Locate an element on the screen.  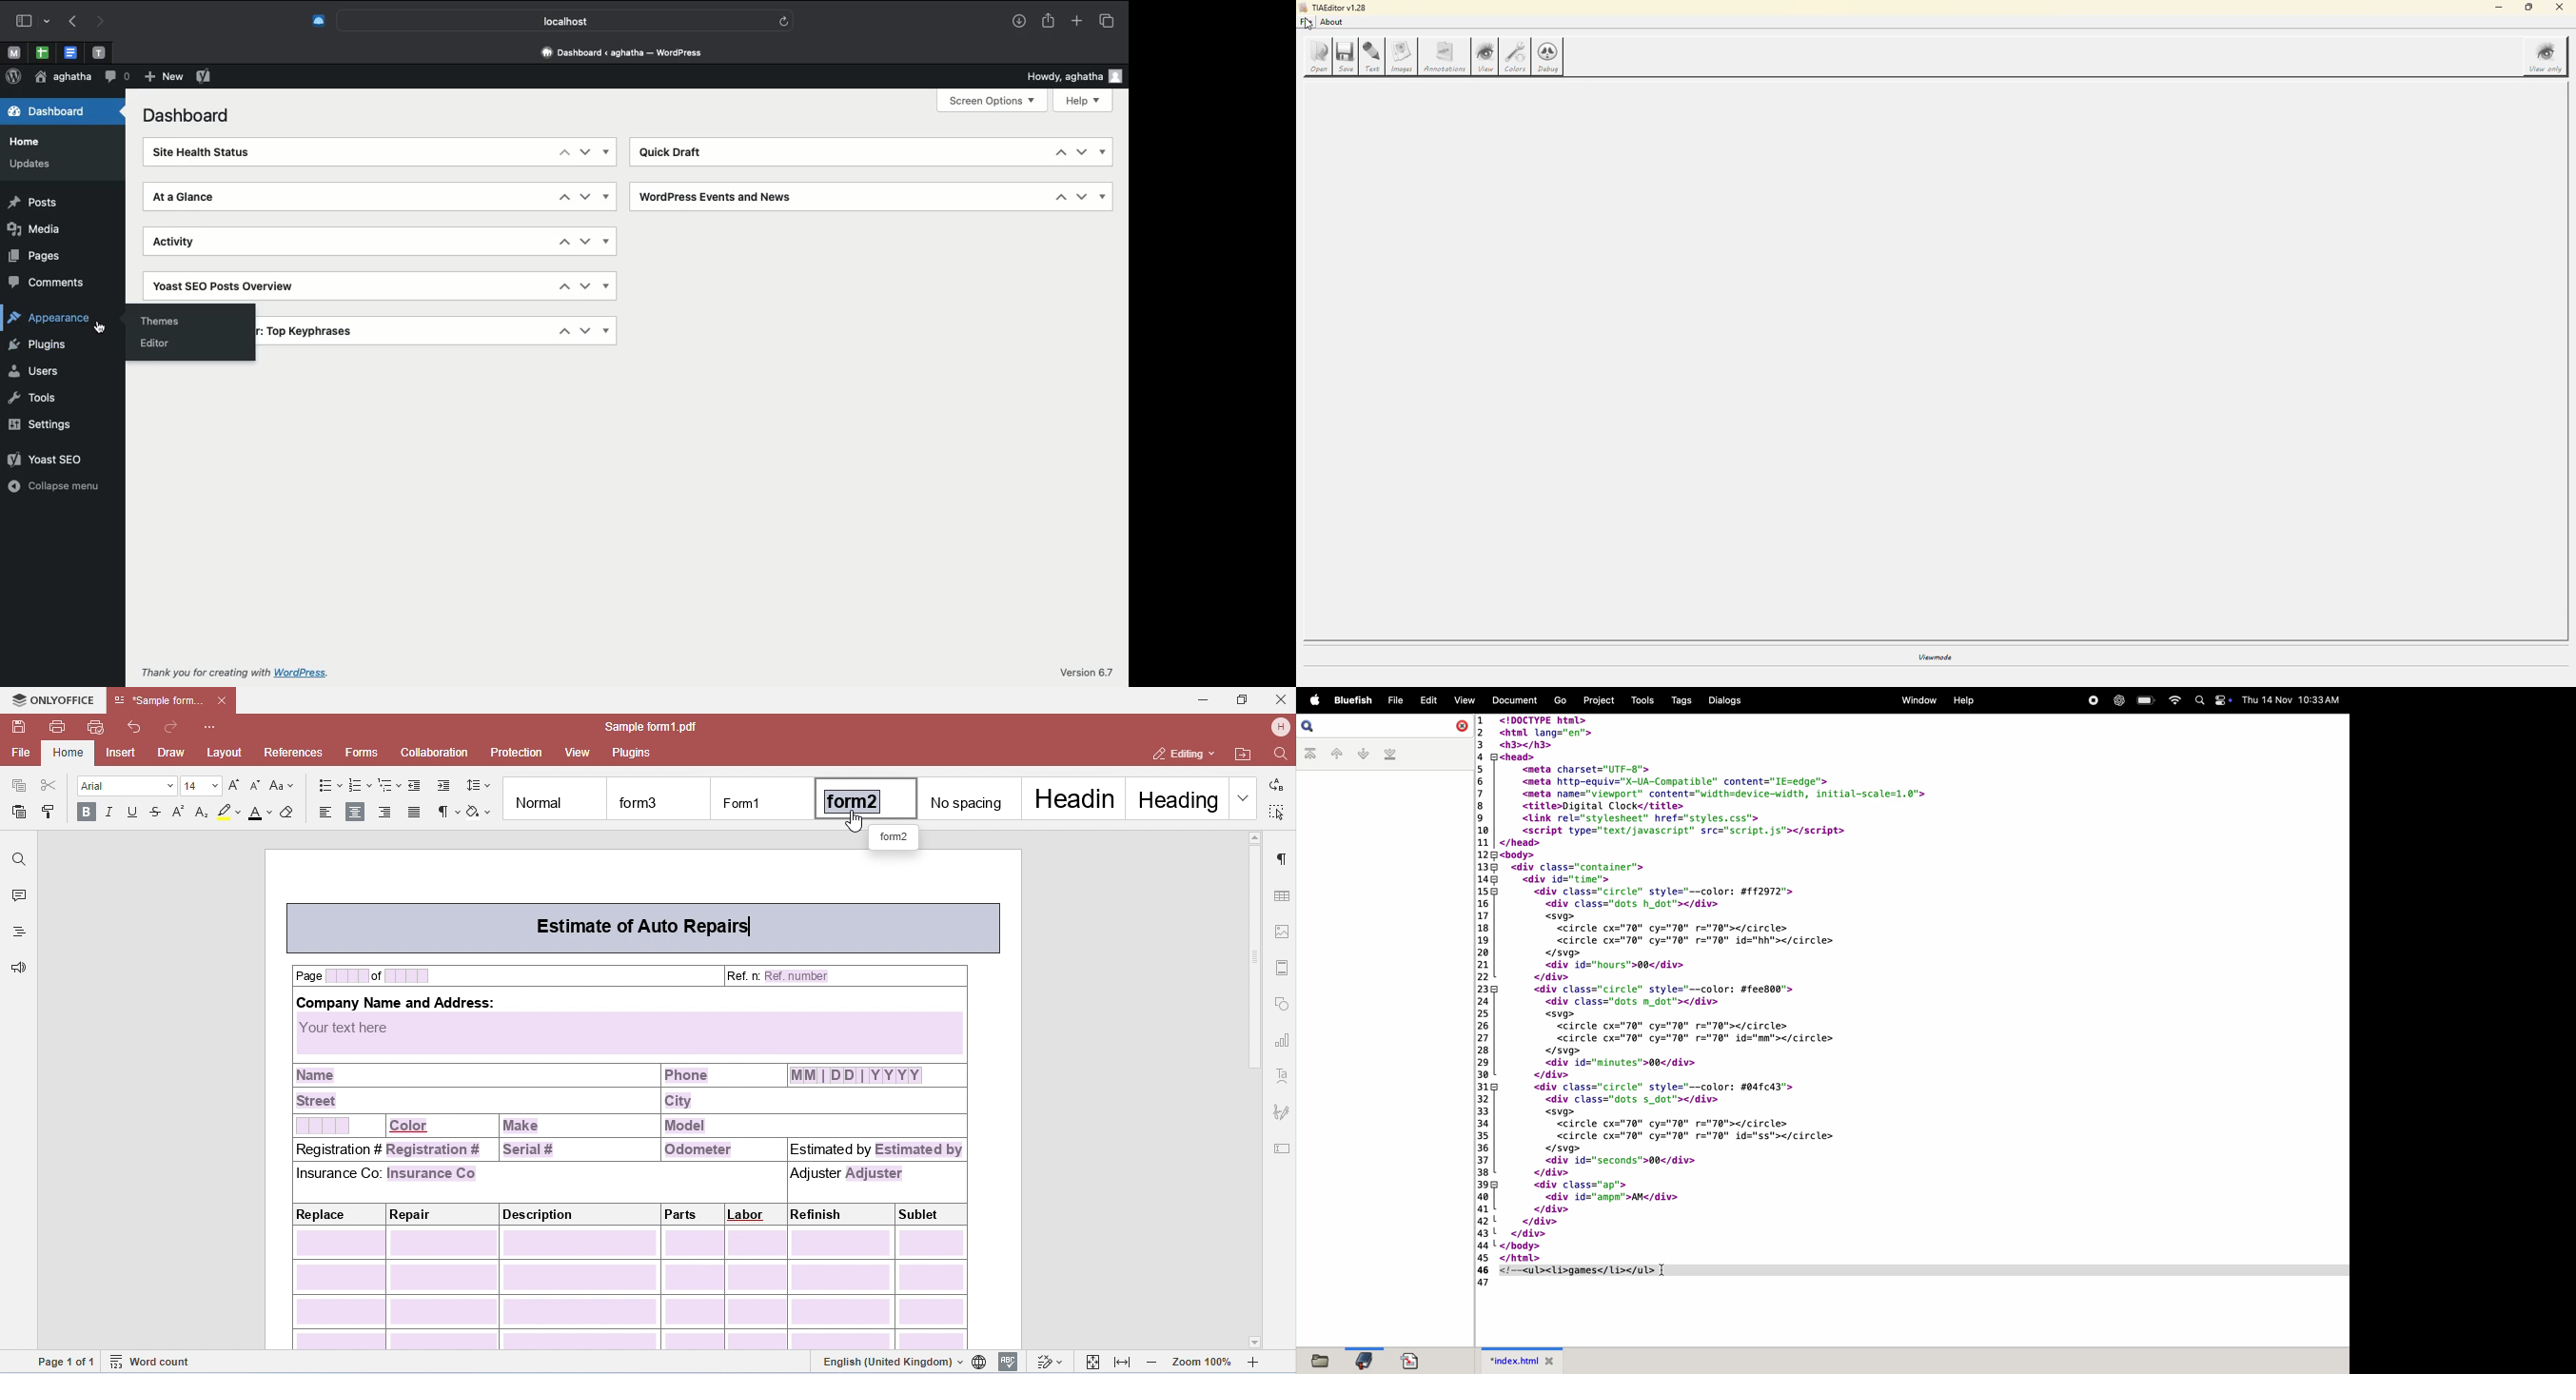
Up is located at coordinates (1060, 198).